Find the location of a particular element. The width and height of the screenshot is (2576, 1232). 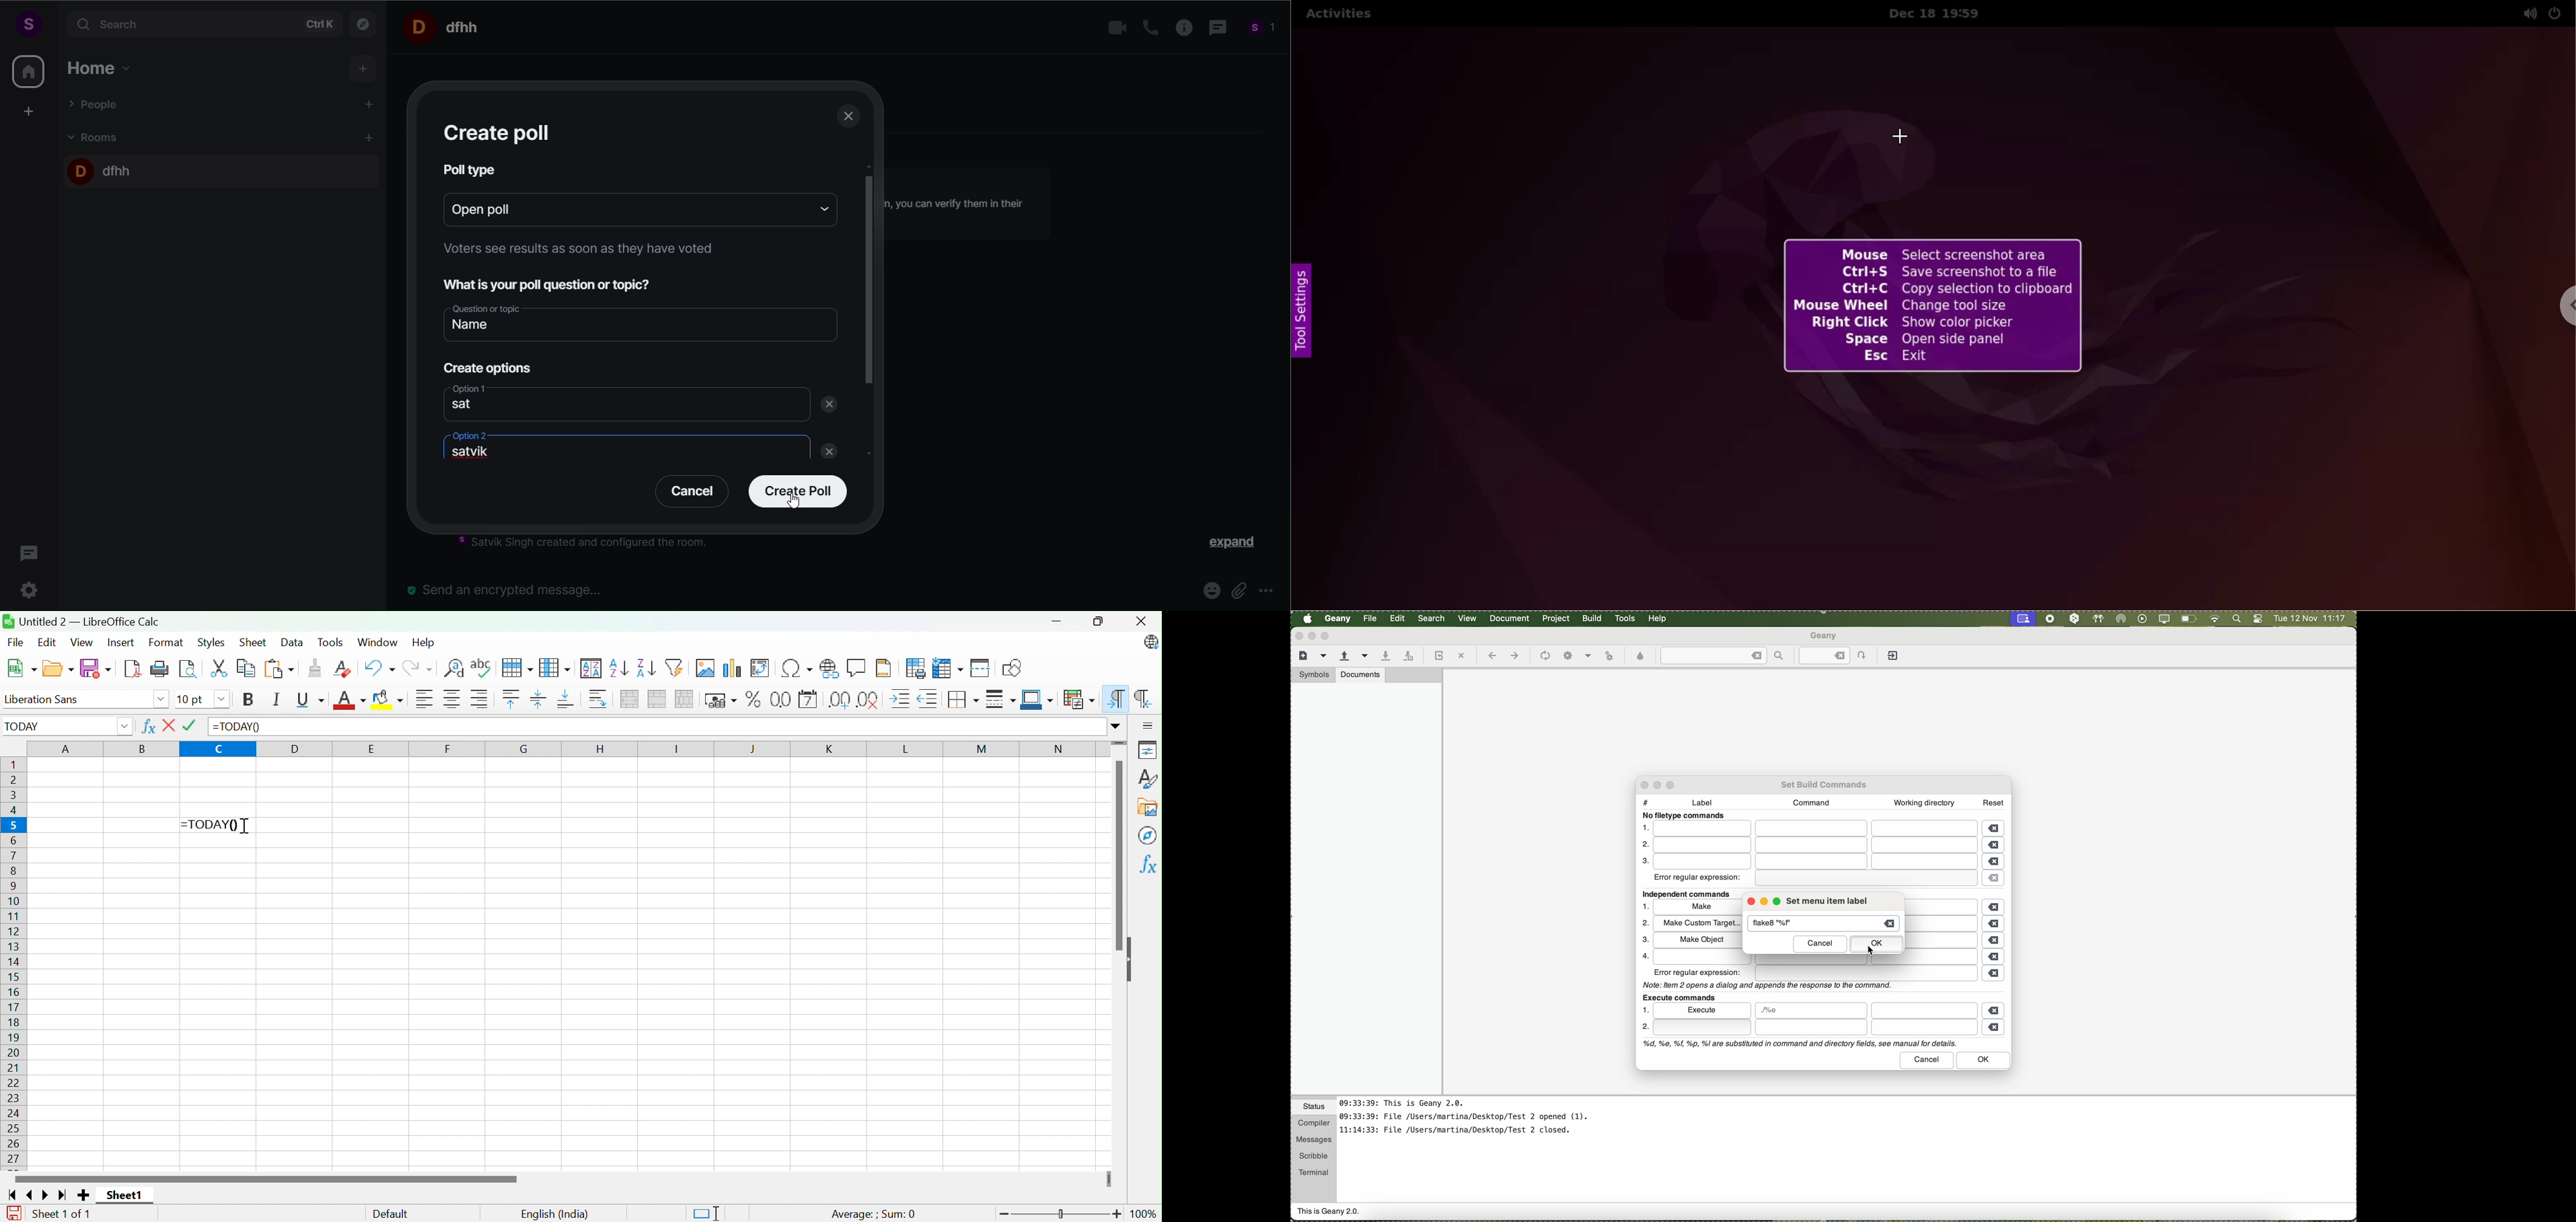

Sort is located at coordinates (592, 669).